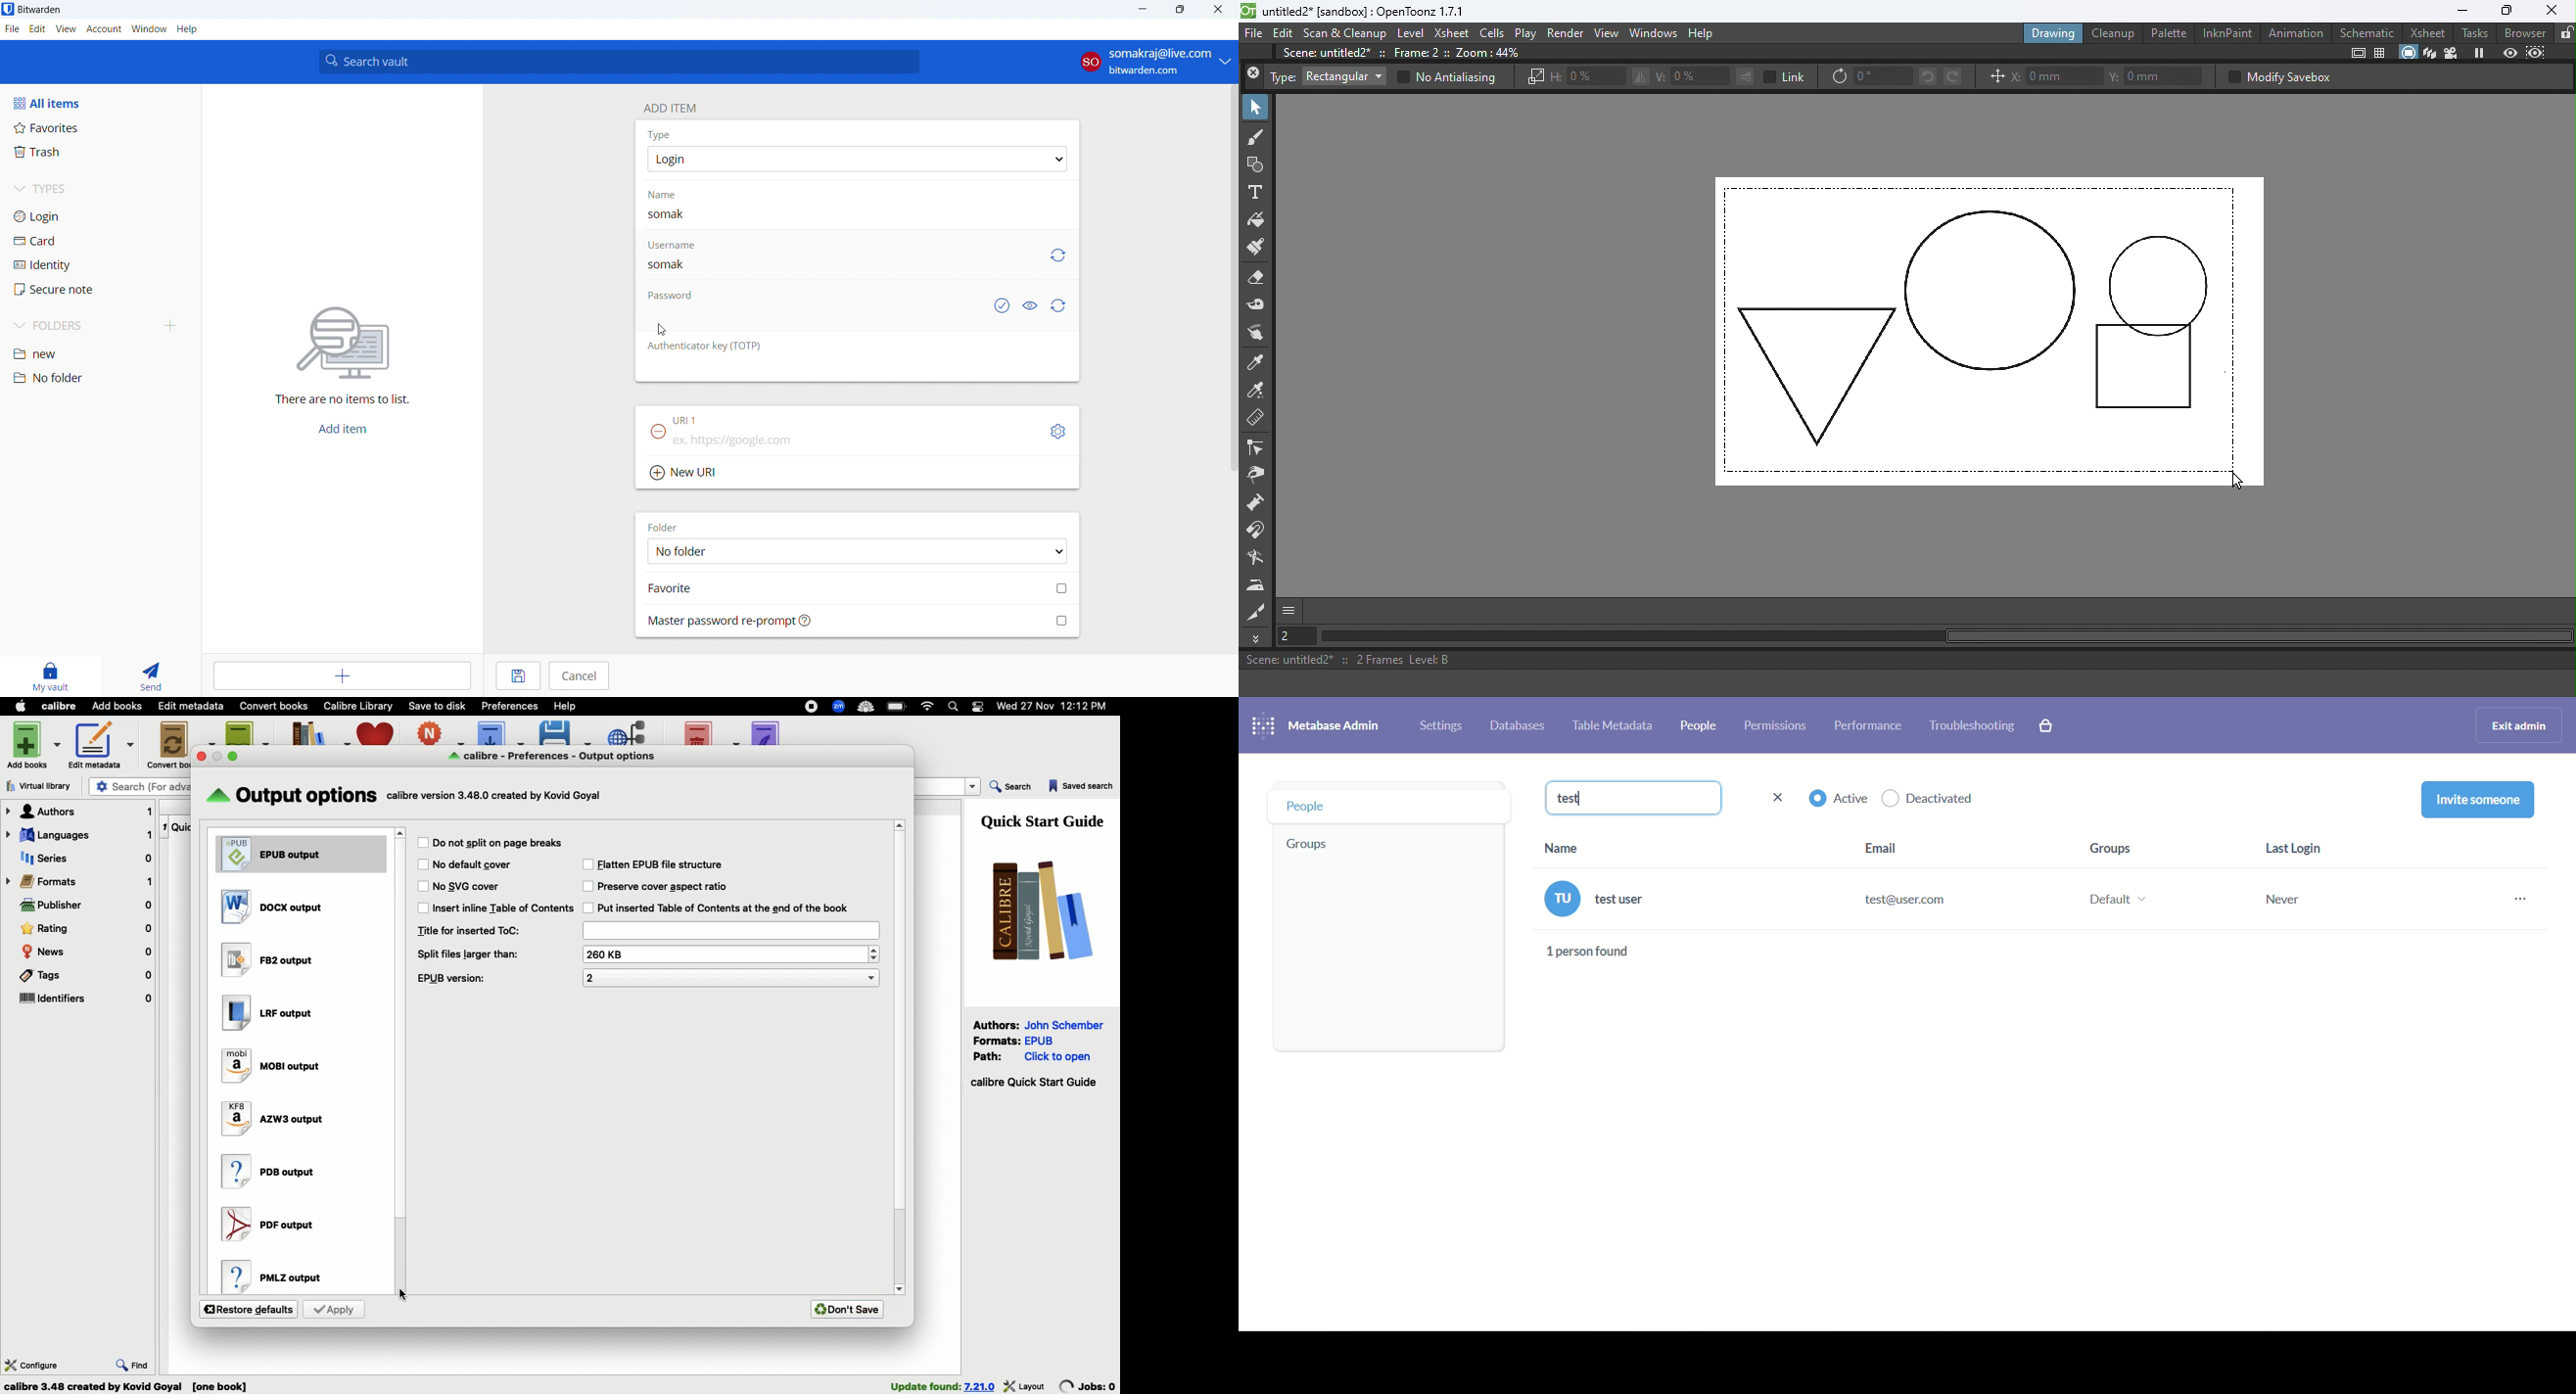 This screenshot has width=2576, height=1400. I want to click on text, so click(497, 795).